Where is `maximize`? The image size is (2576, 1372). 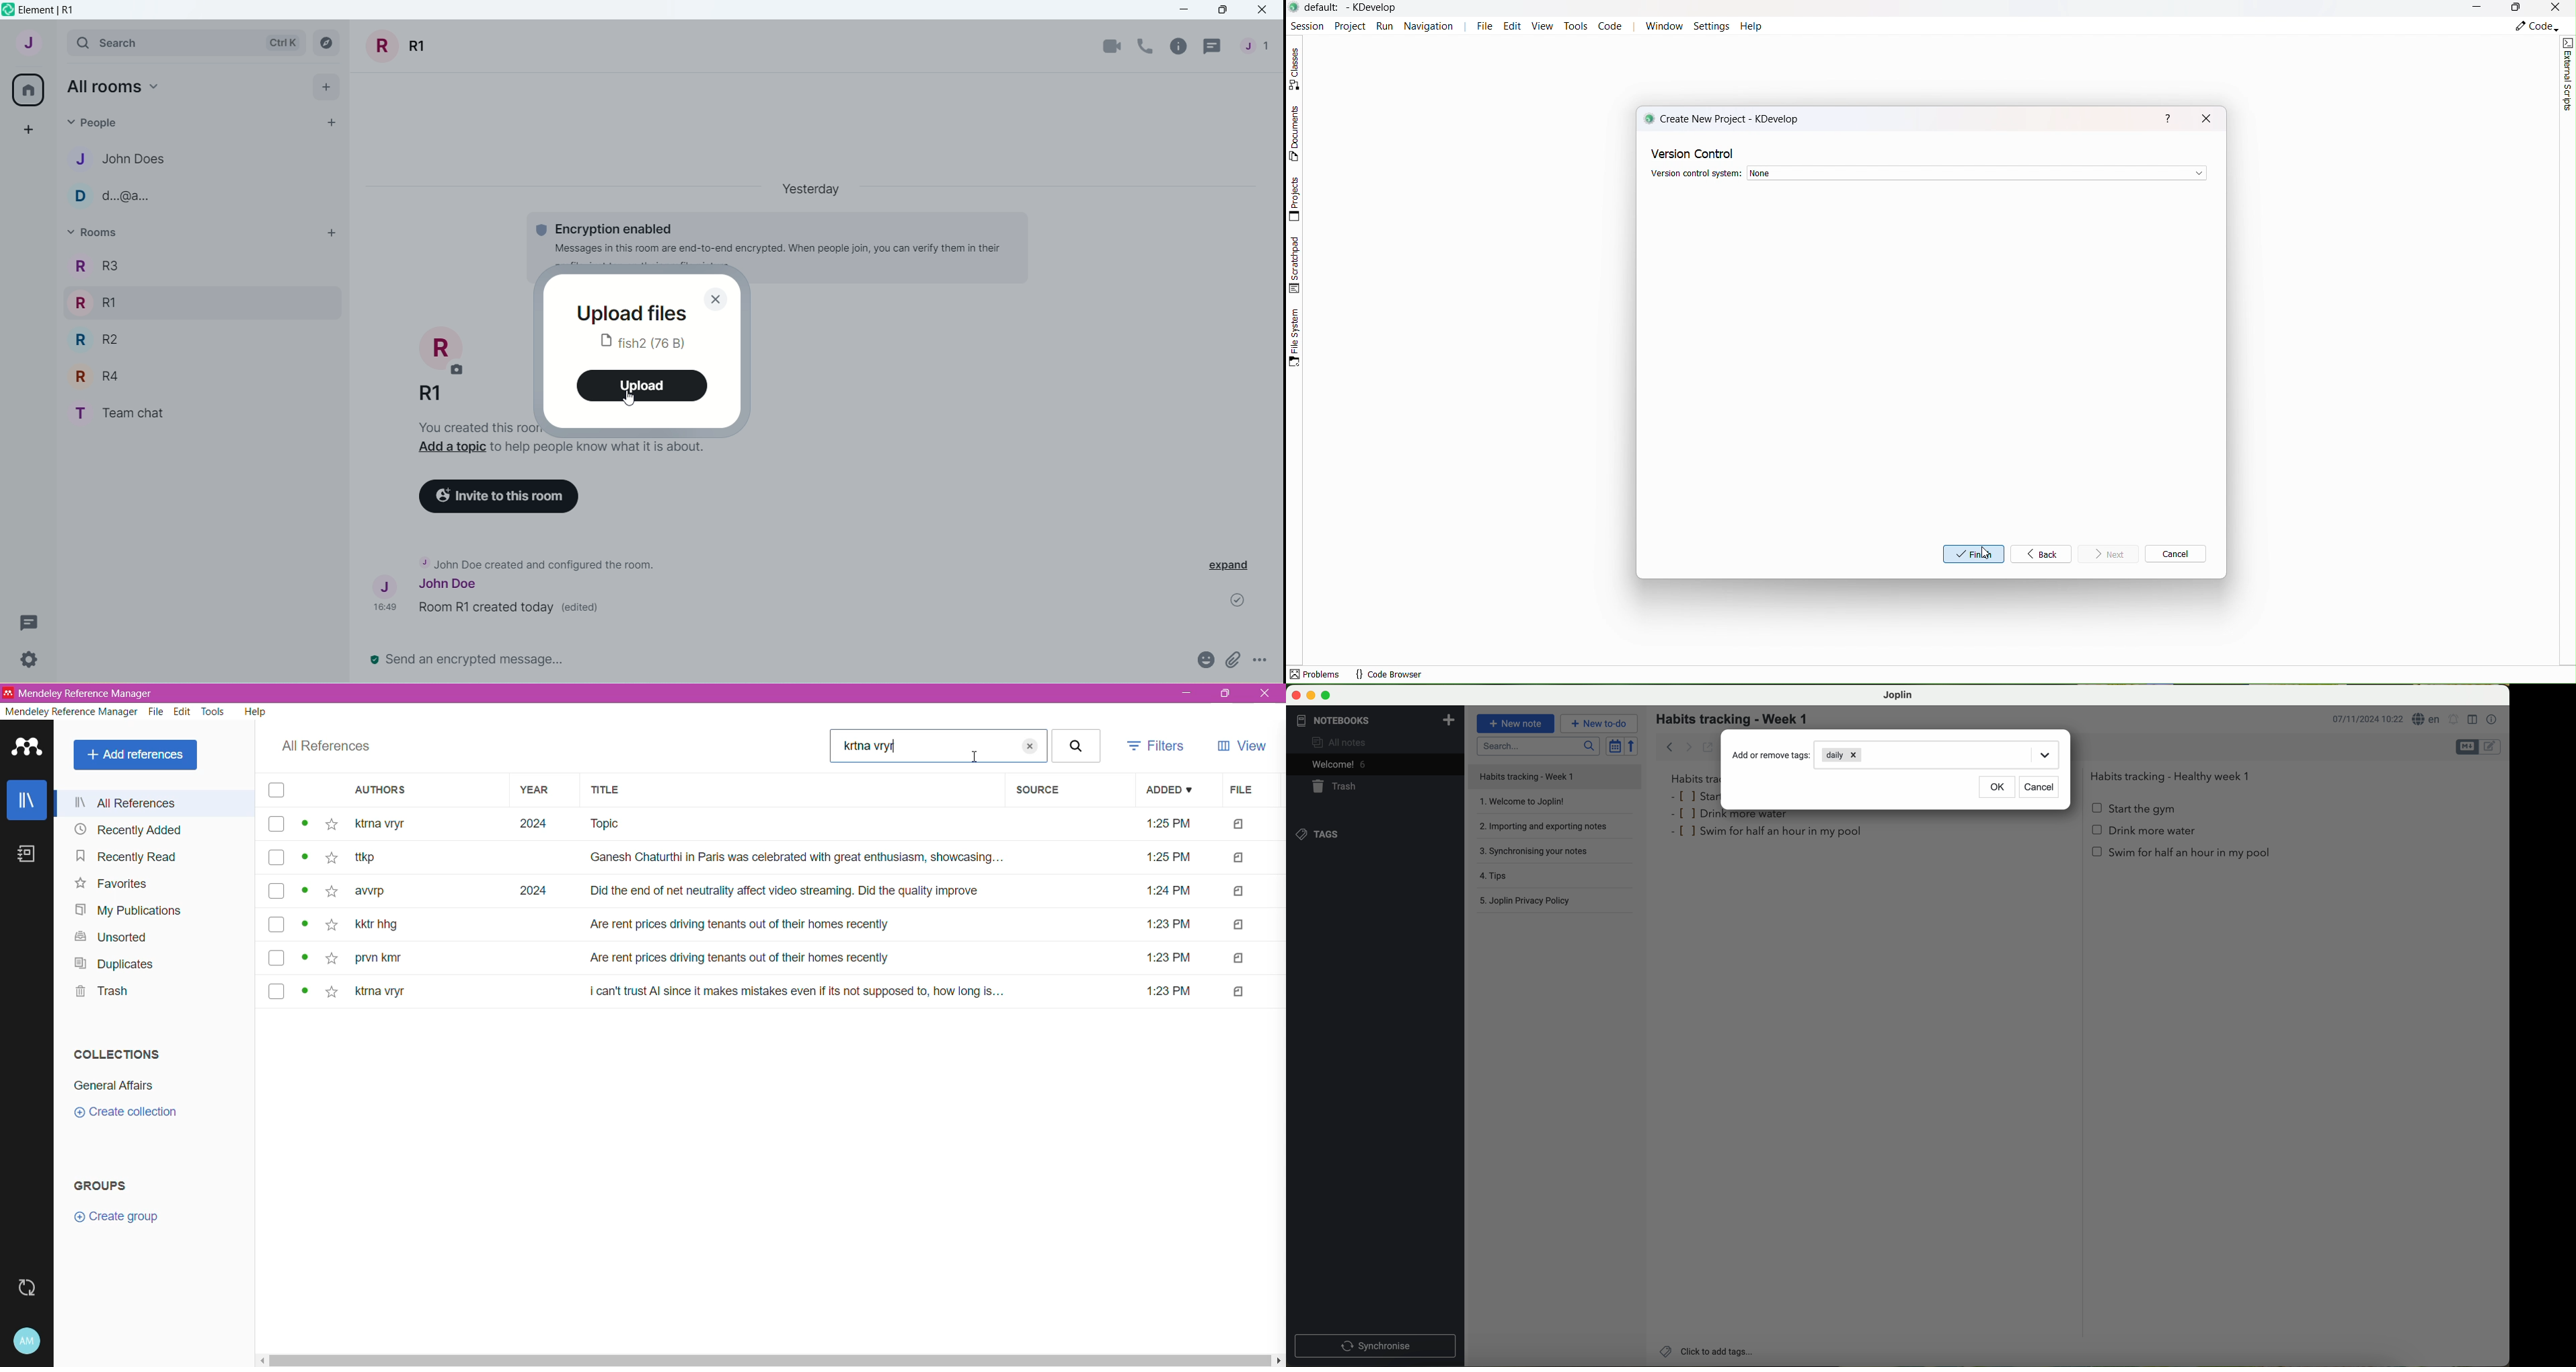
maximize is located at coordinates (1326, 695).